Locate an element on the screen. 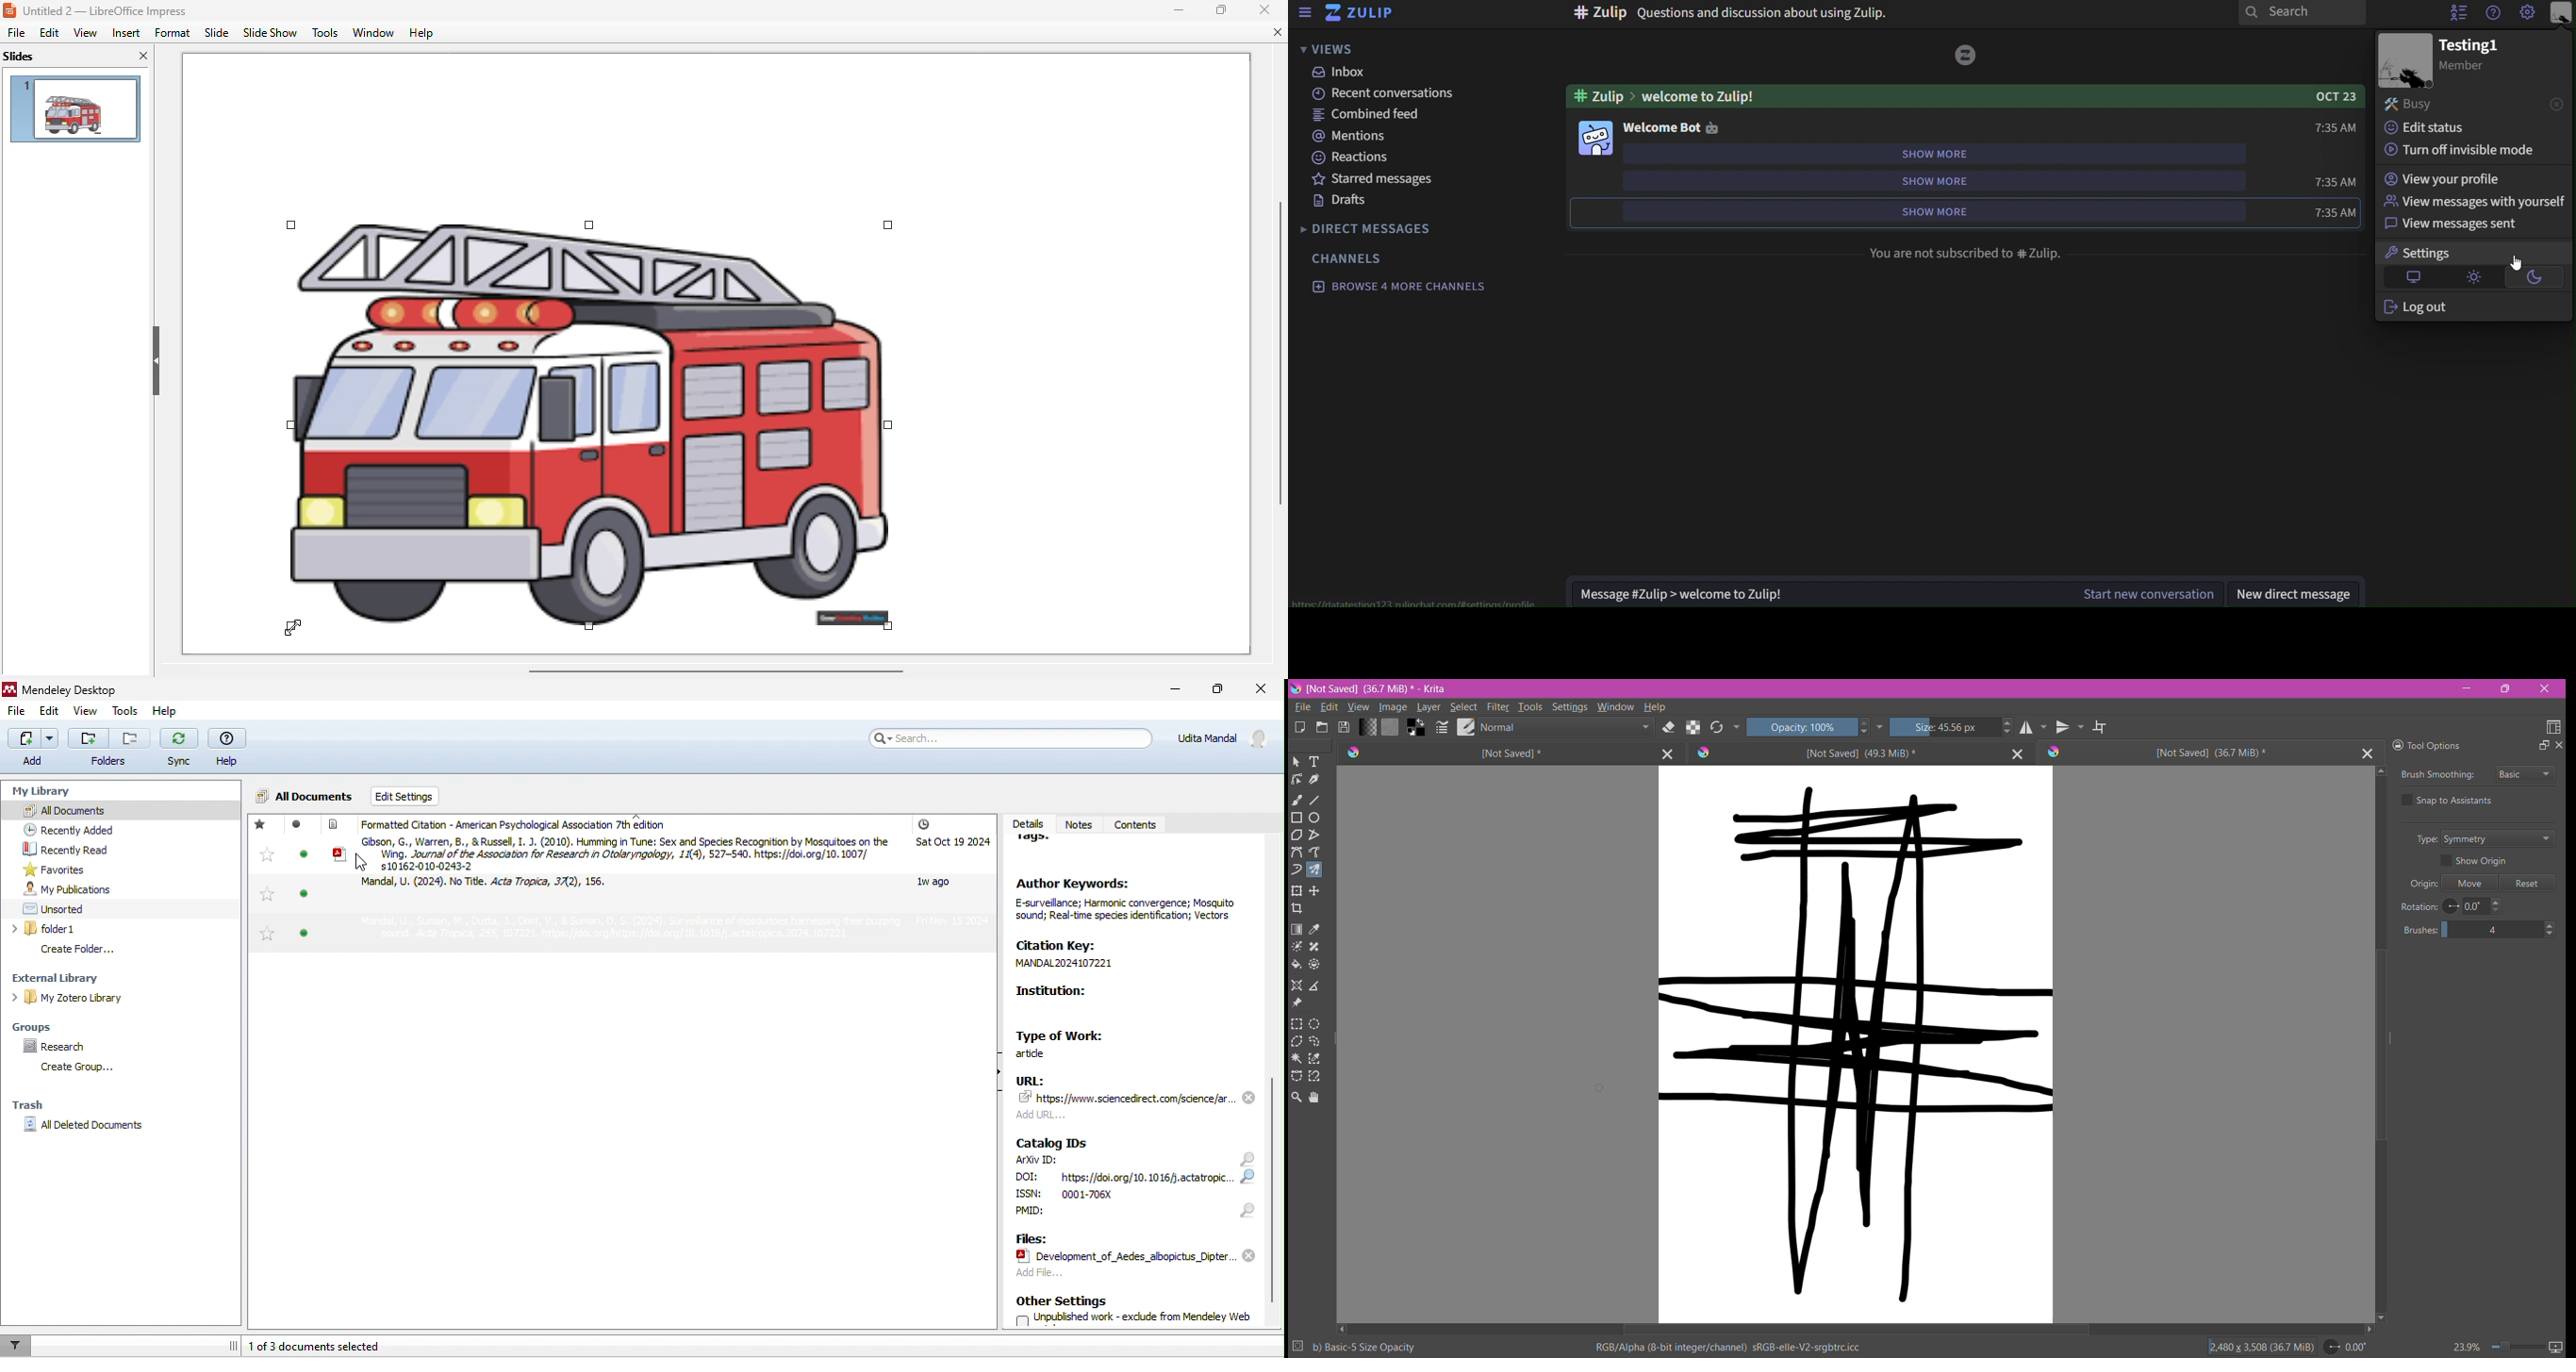  details is located at coordinates (1026, 819).